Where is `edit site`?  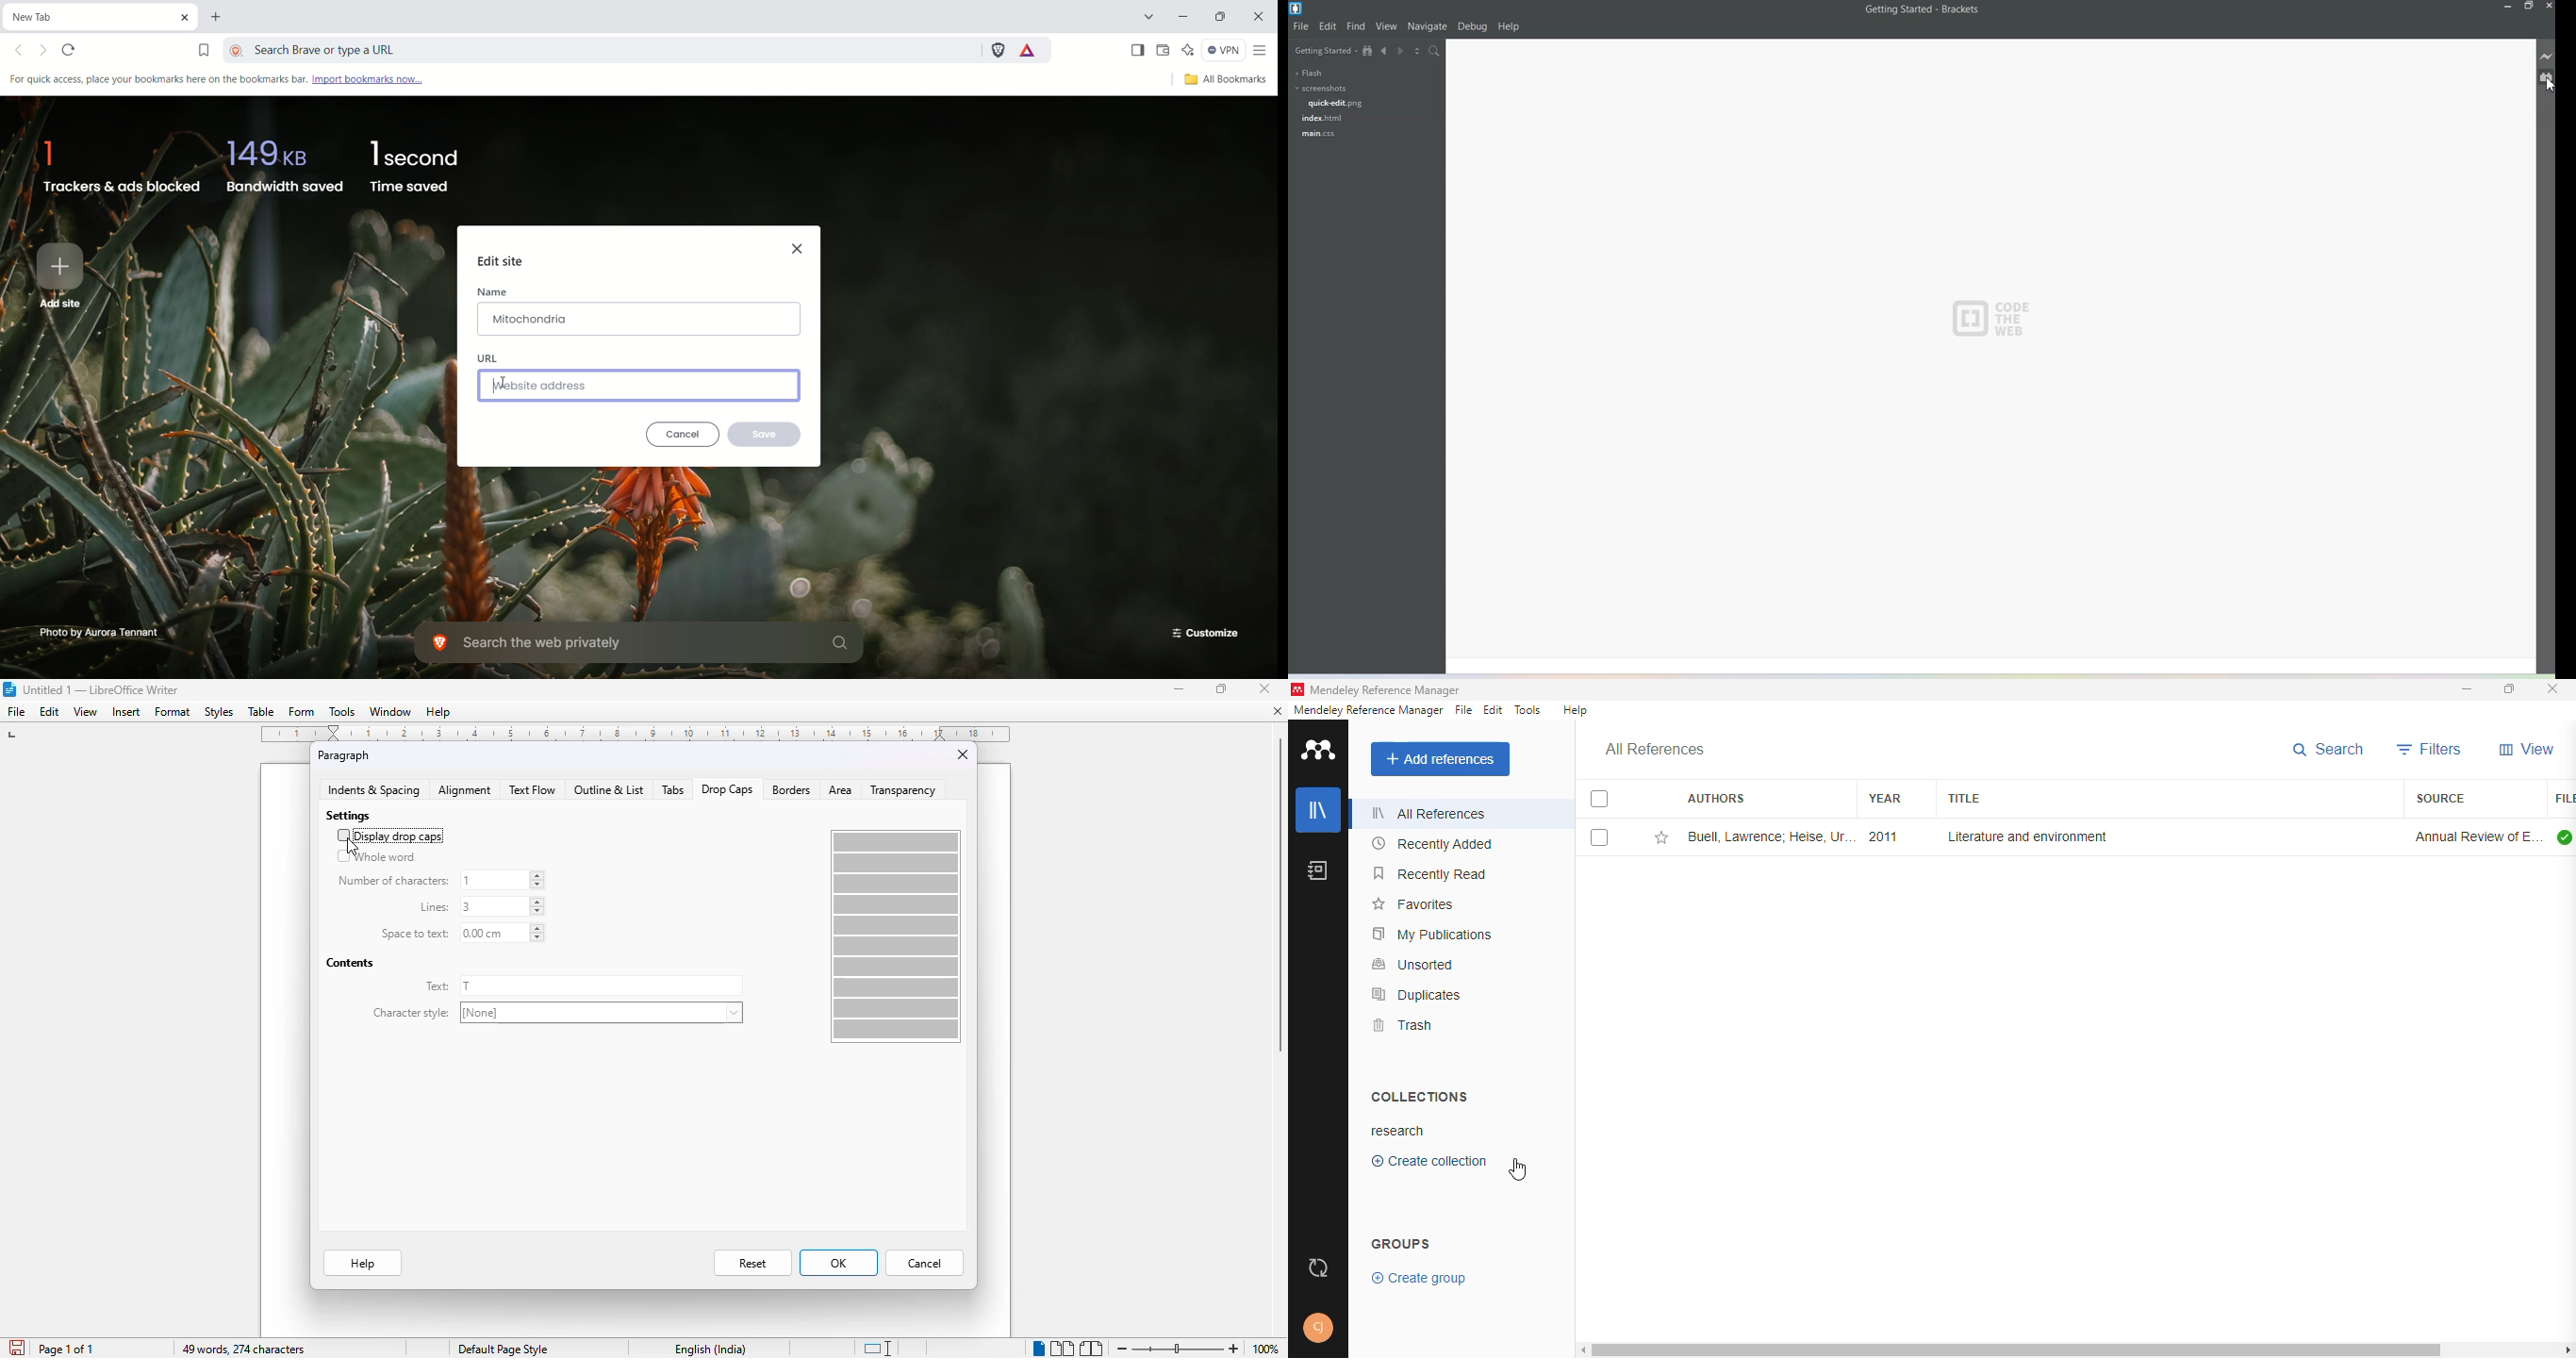
edit site is located at coordinates (502, 262).